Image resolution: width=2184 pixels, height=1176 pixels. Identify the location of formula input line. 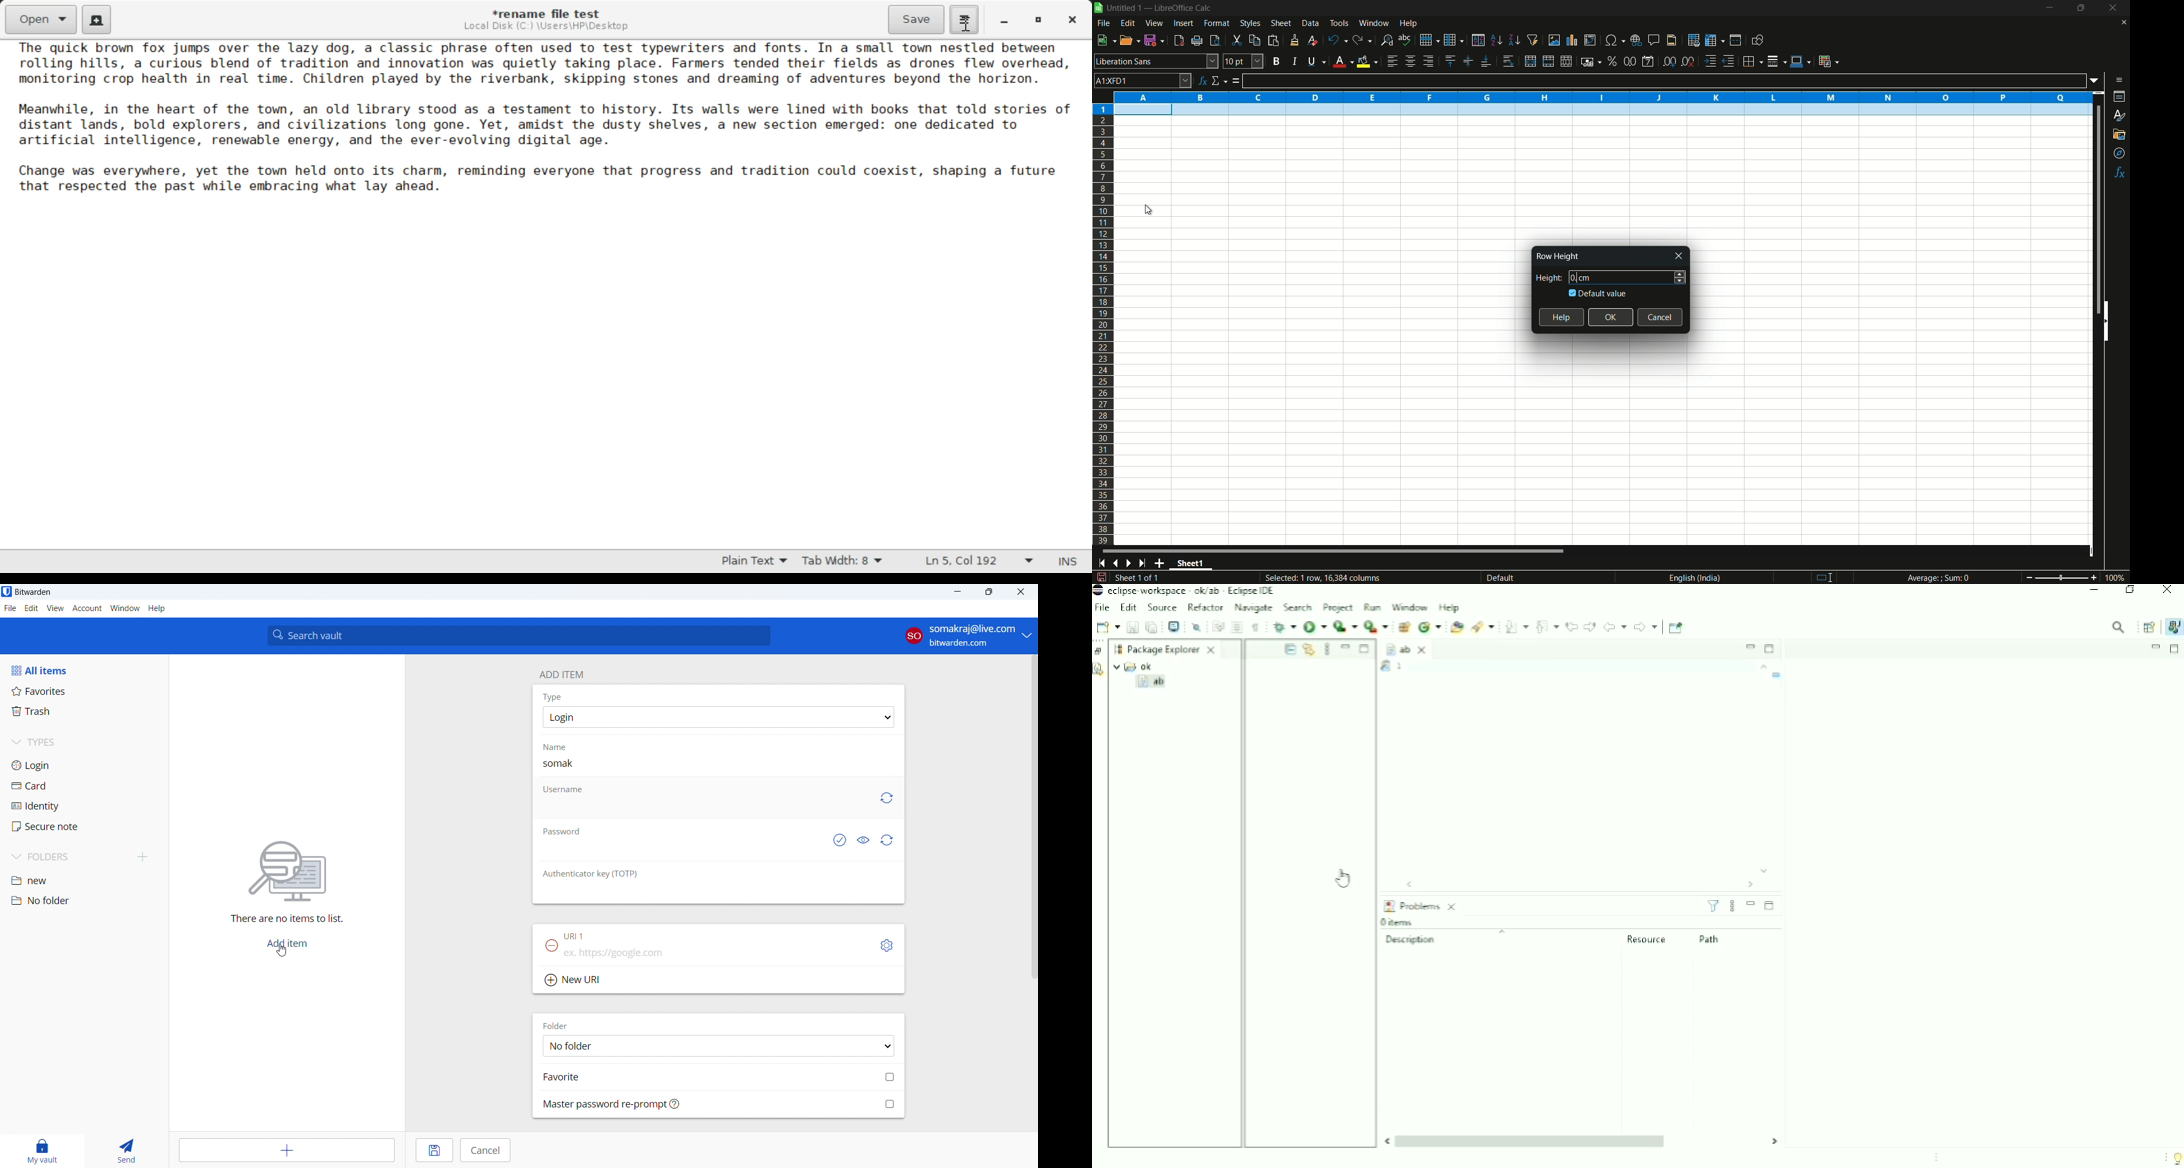
(1664, 81).